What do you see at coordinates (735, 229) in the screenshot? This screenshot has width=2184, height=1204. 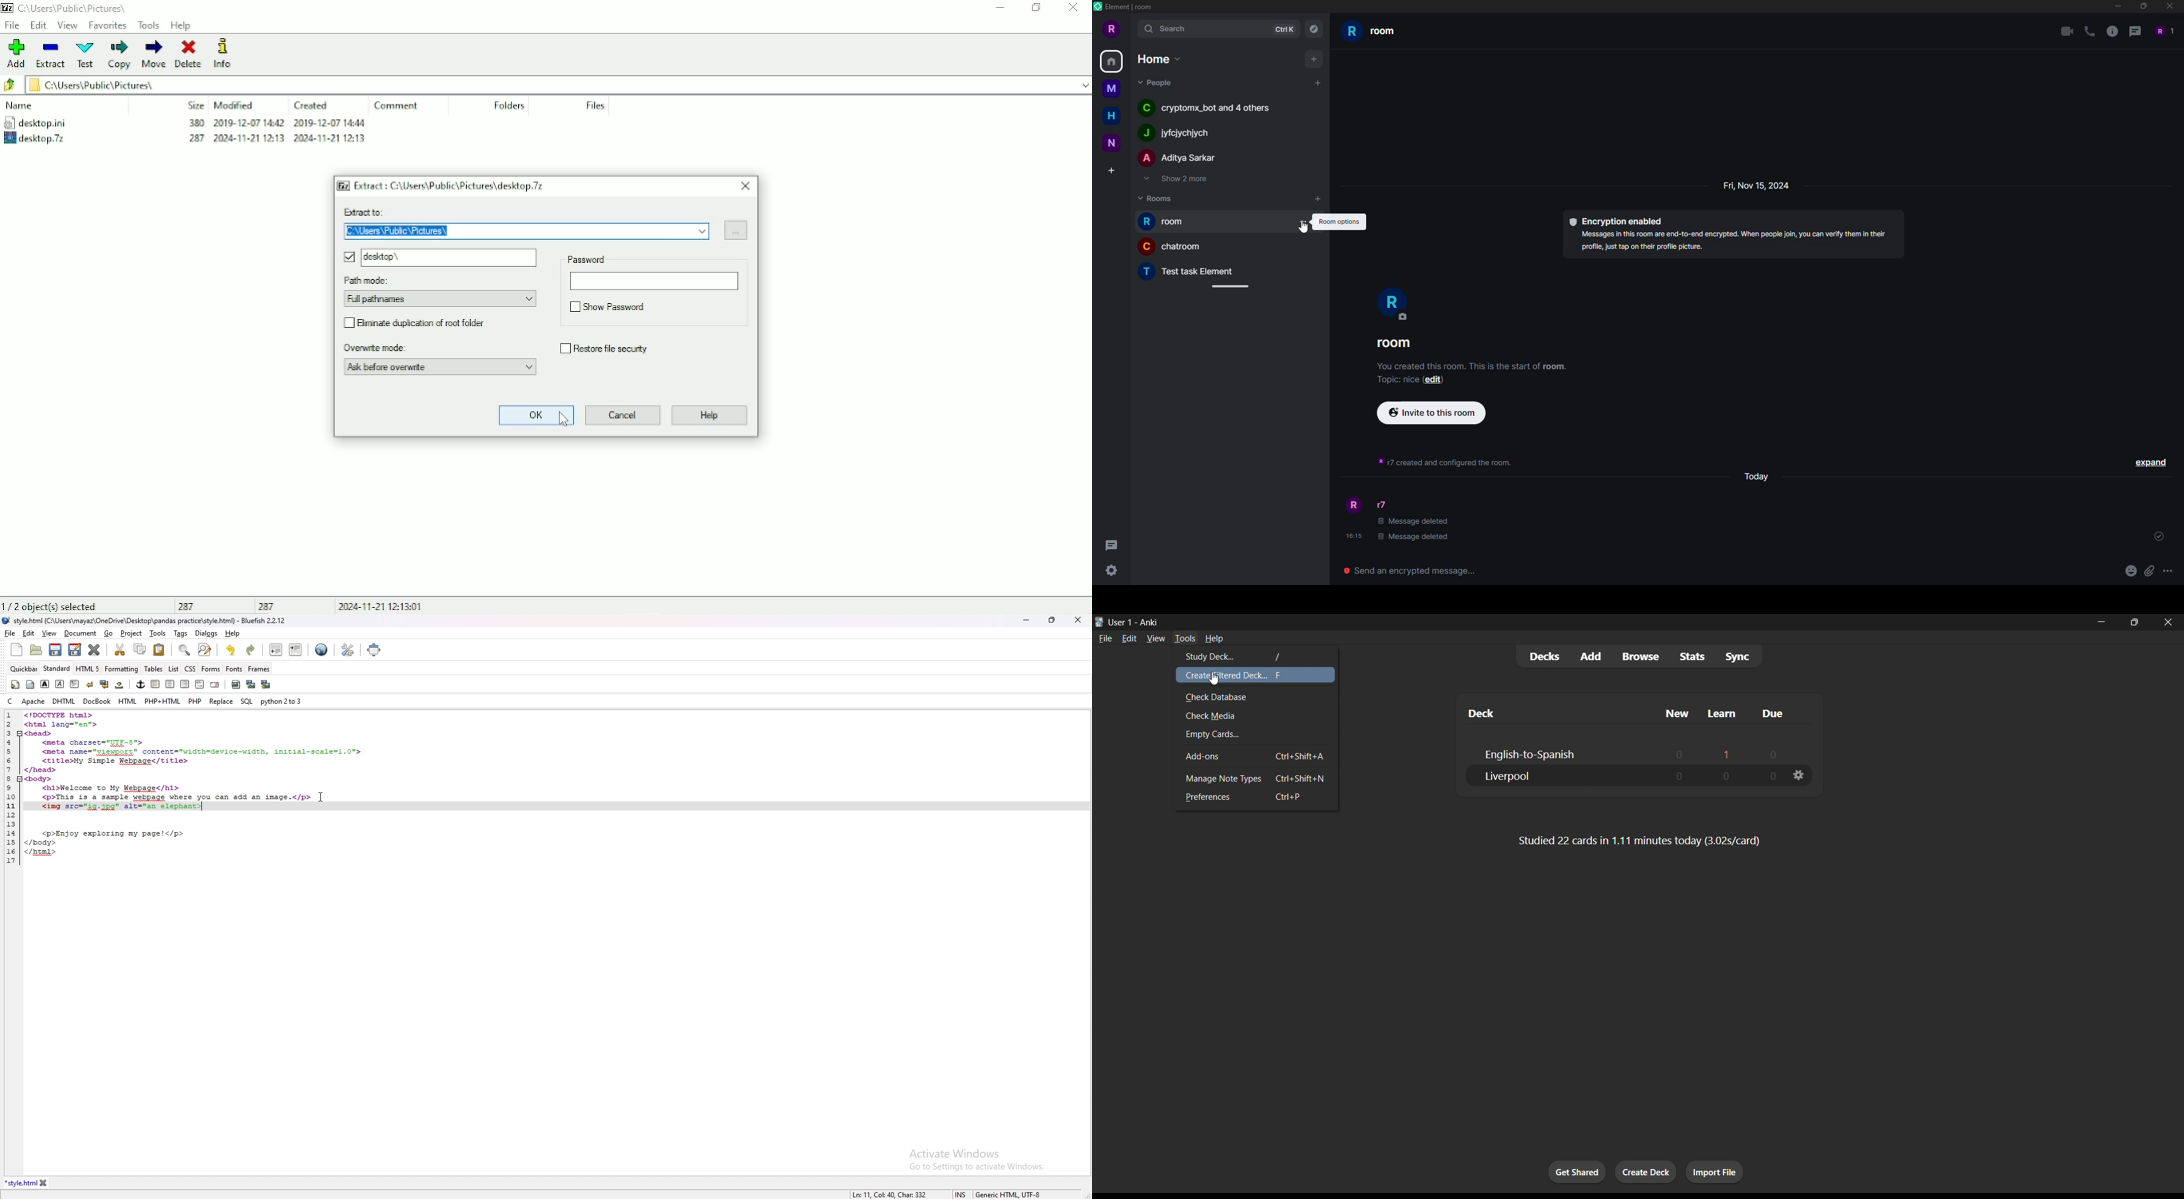 I see `Browse` at bounding box center [735, 229].